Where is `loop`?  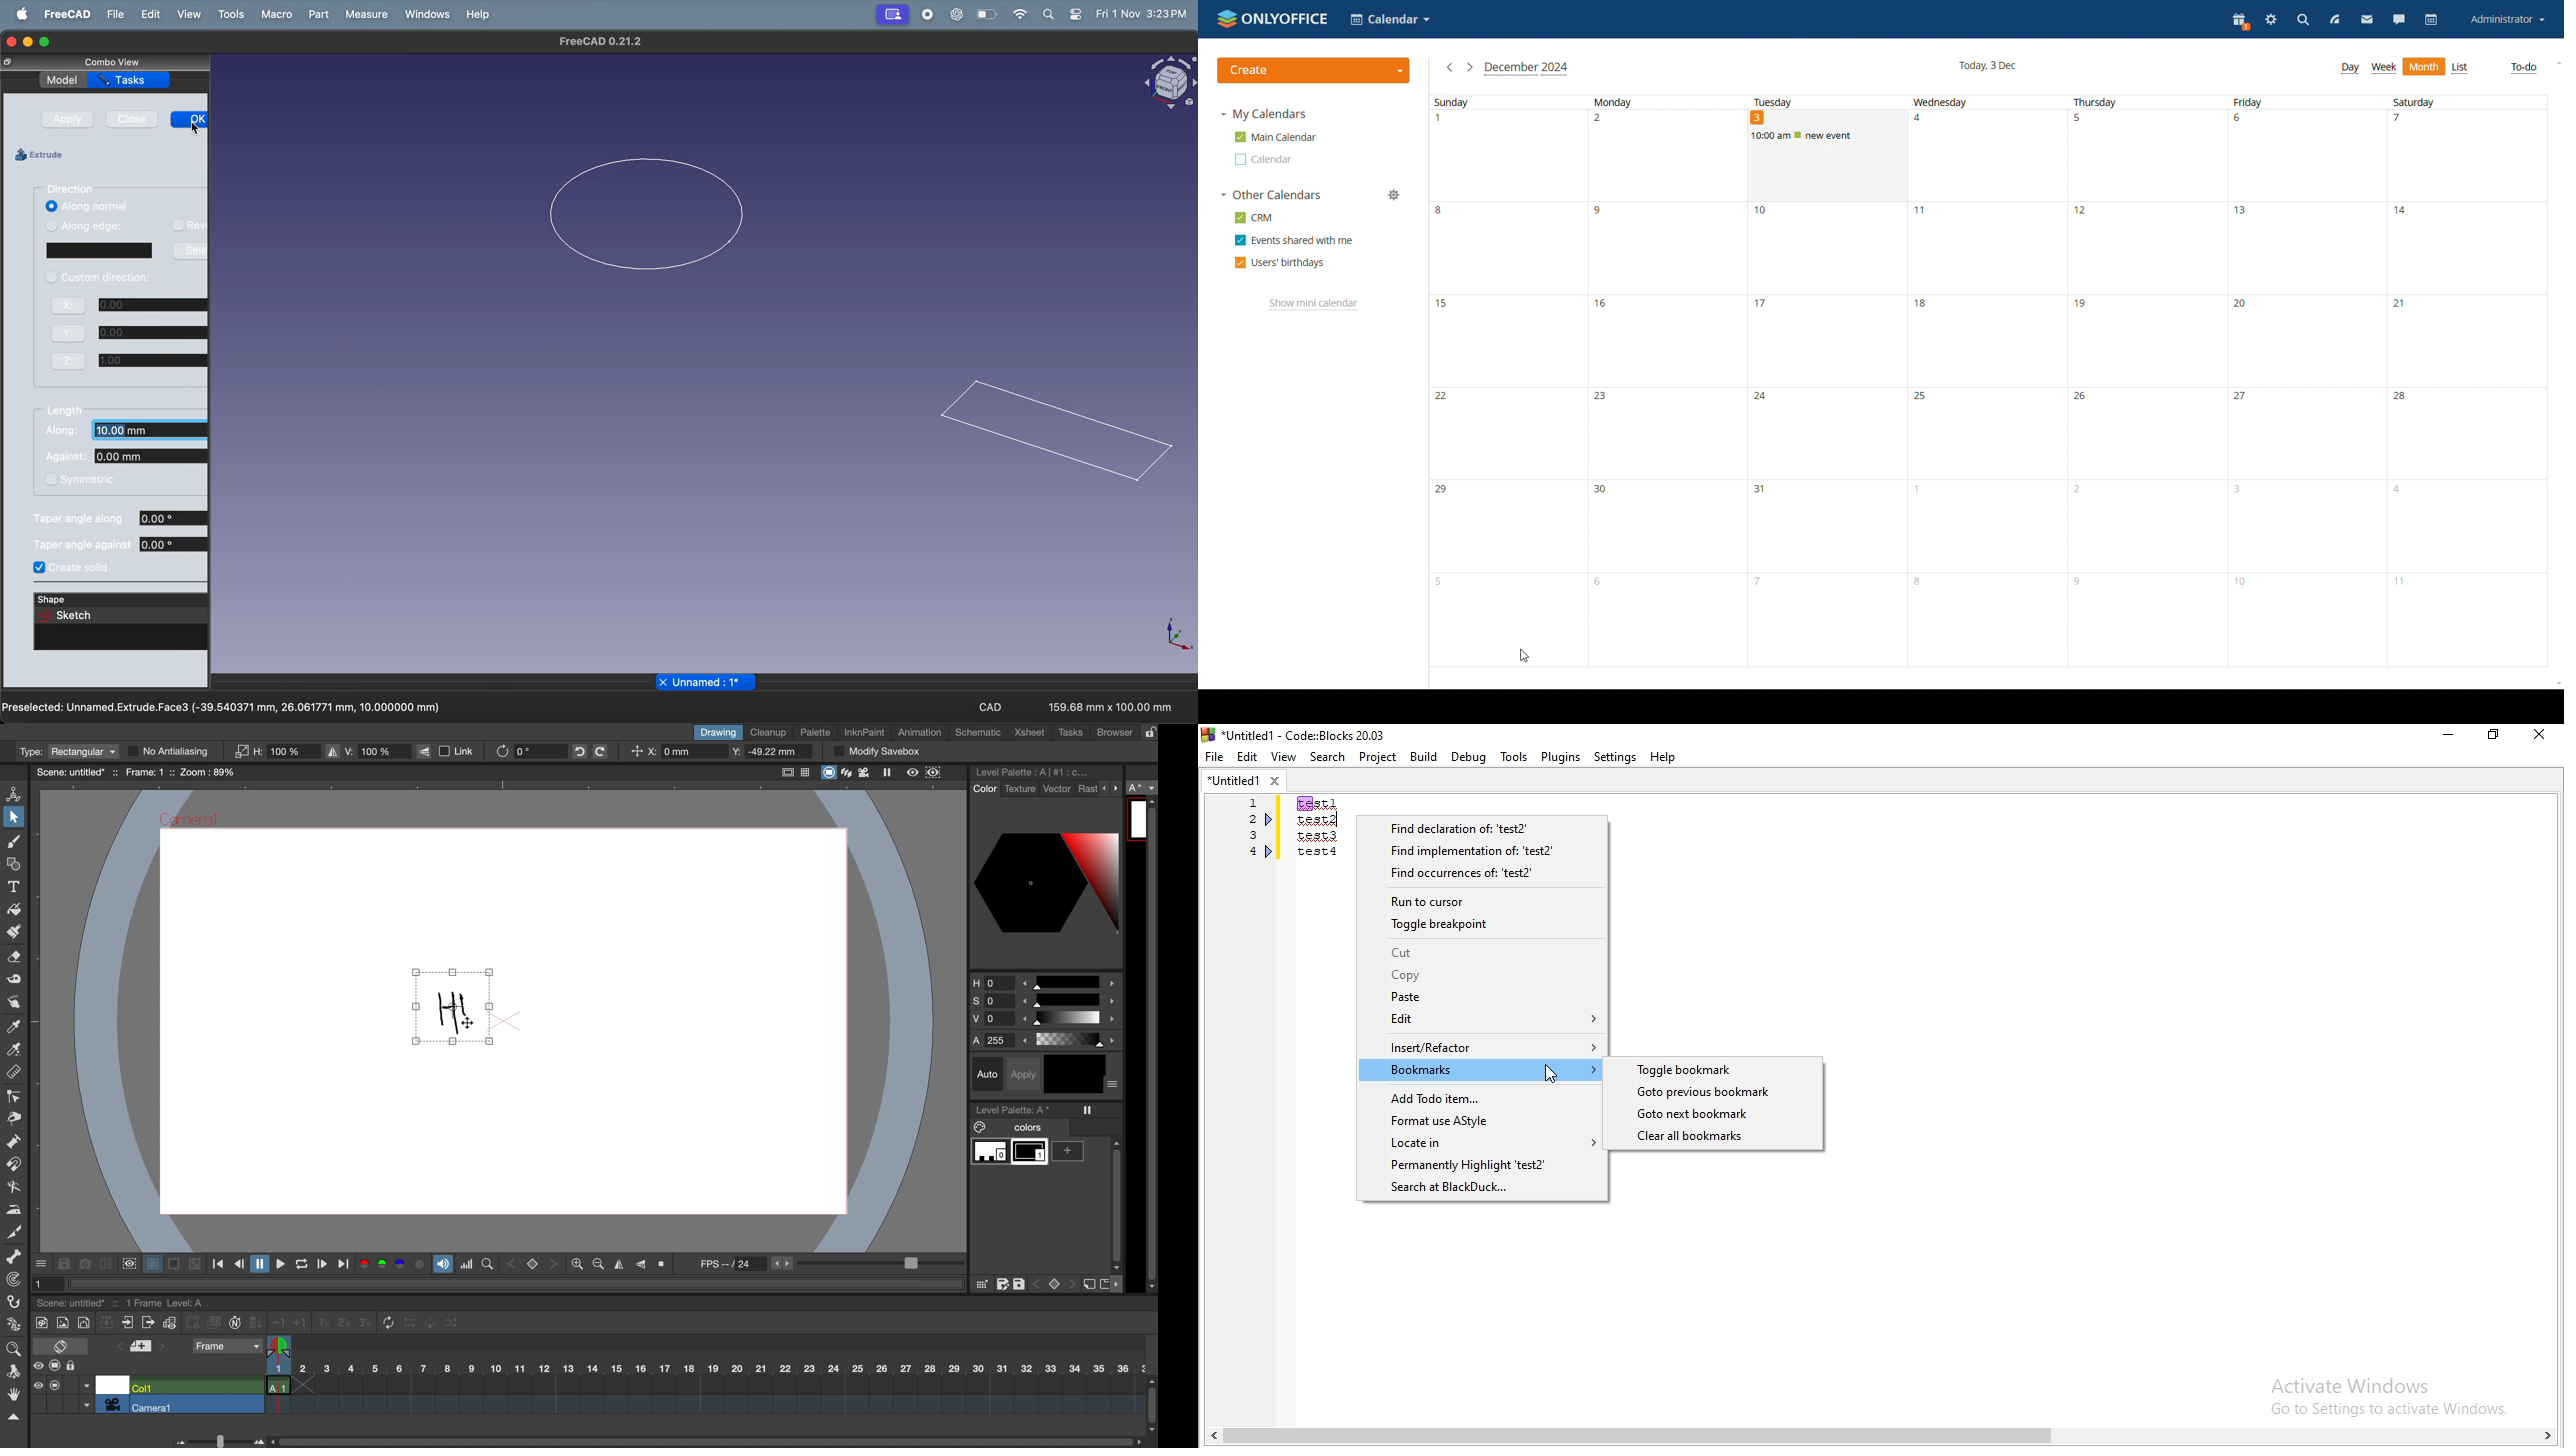
loop is located at coordinates (298, 1265).